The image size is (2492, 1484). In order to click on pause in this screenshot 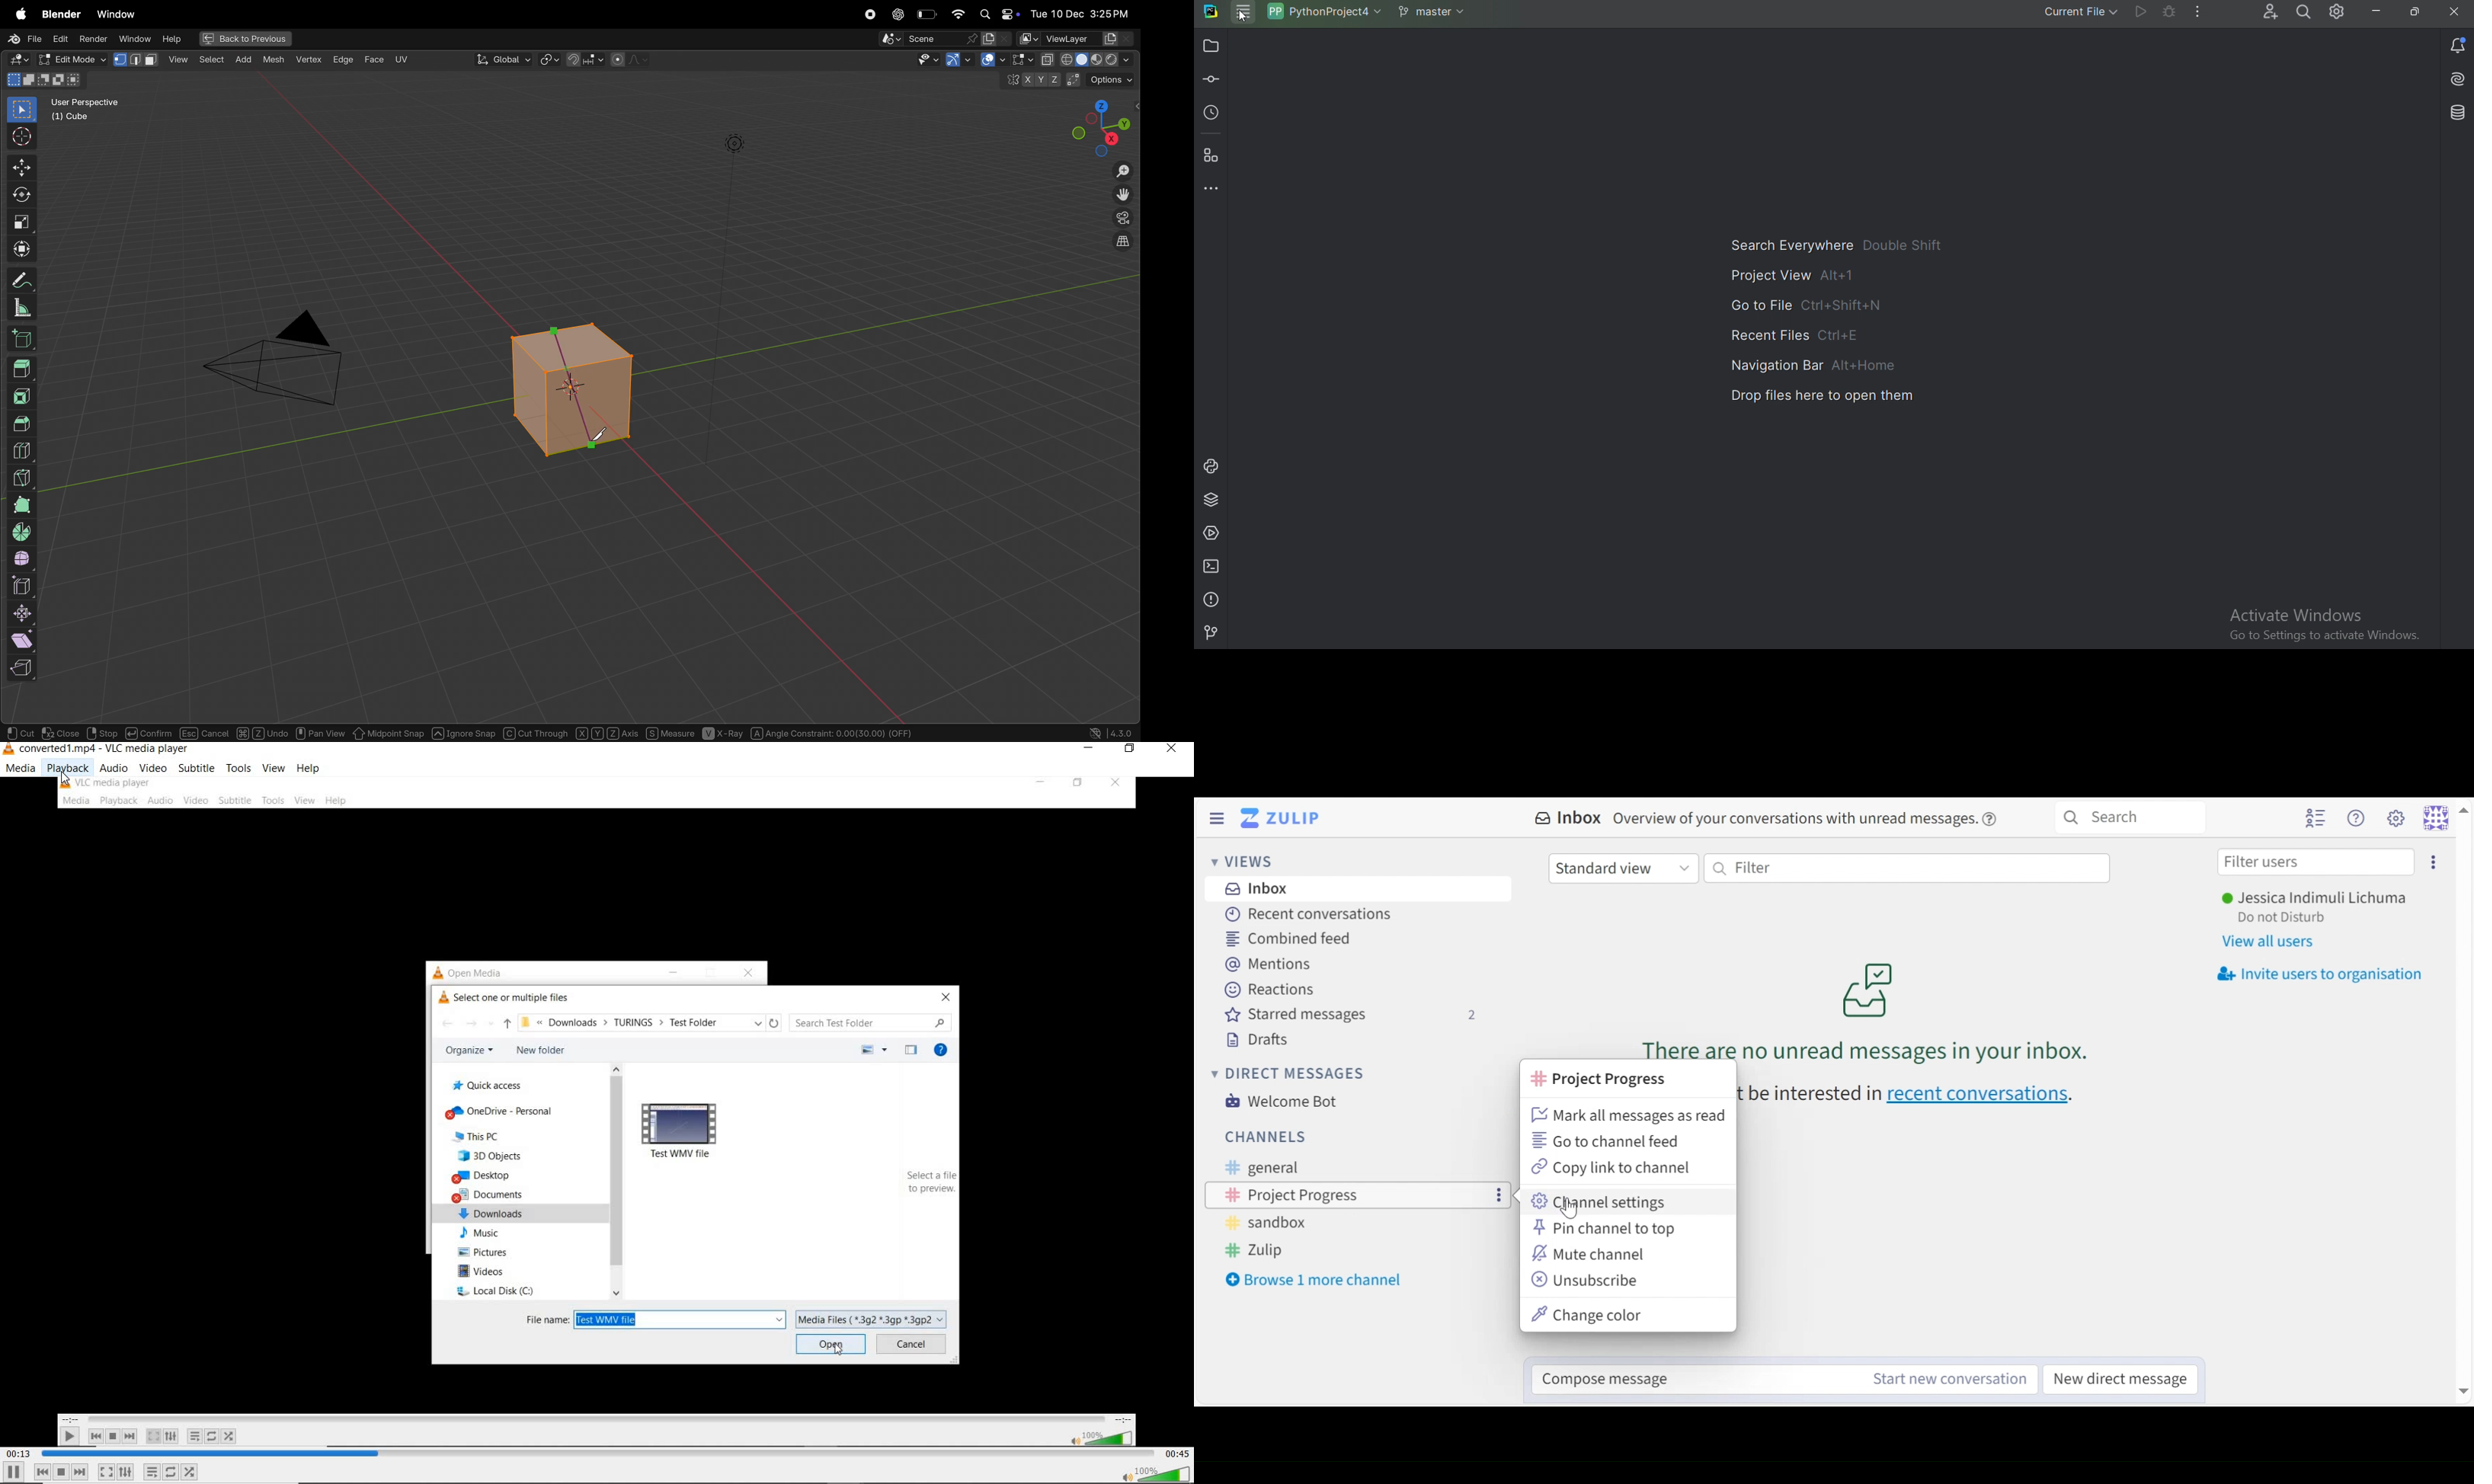, I will do `click(14, 1472)`.